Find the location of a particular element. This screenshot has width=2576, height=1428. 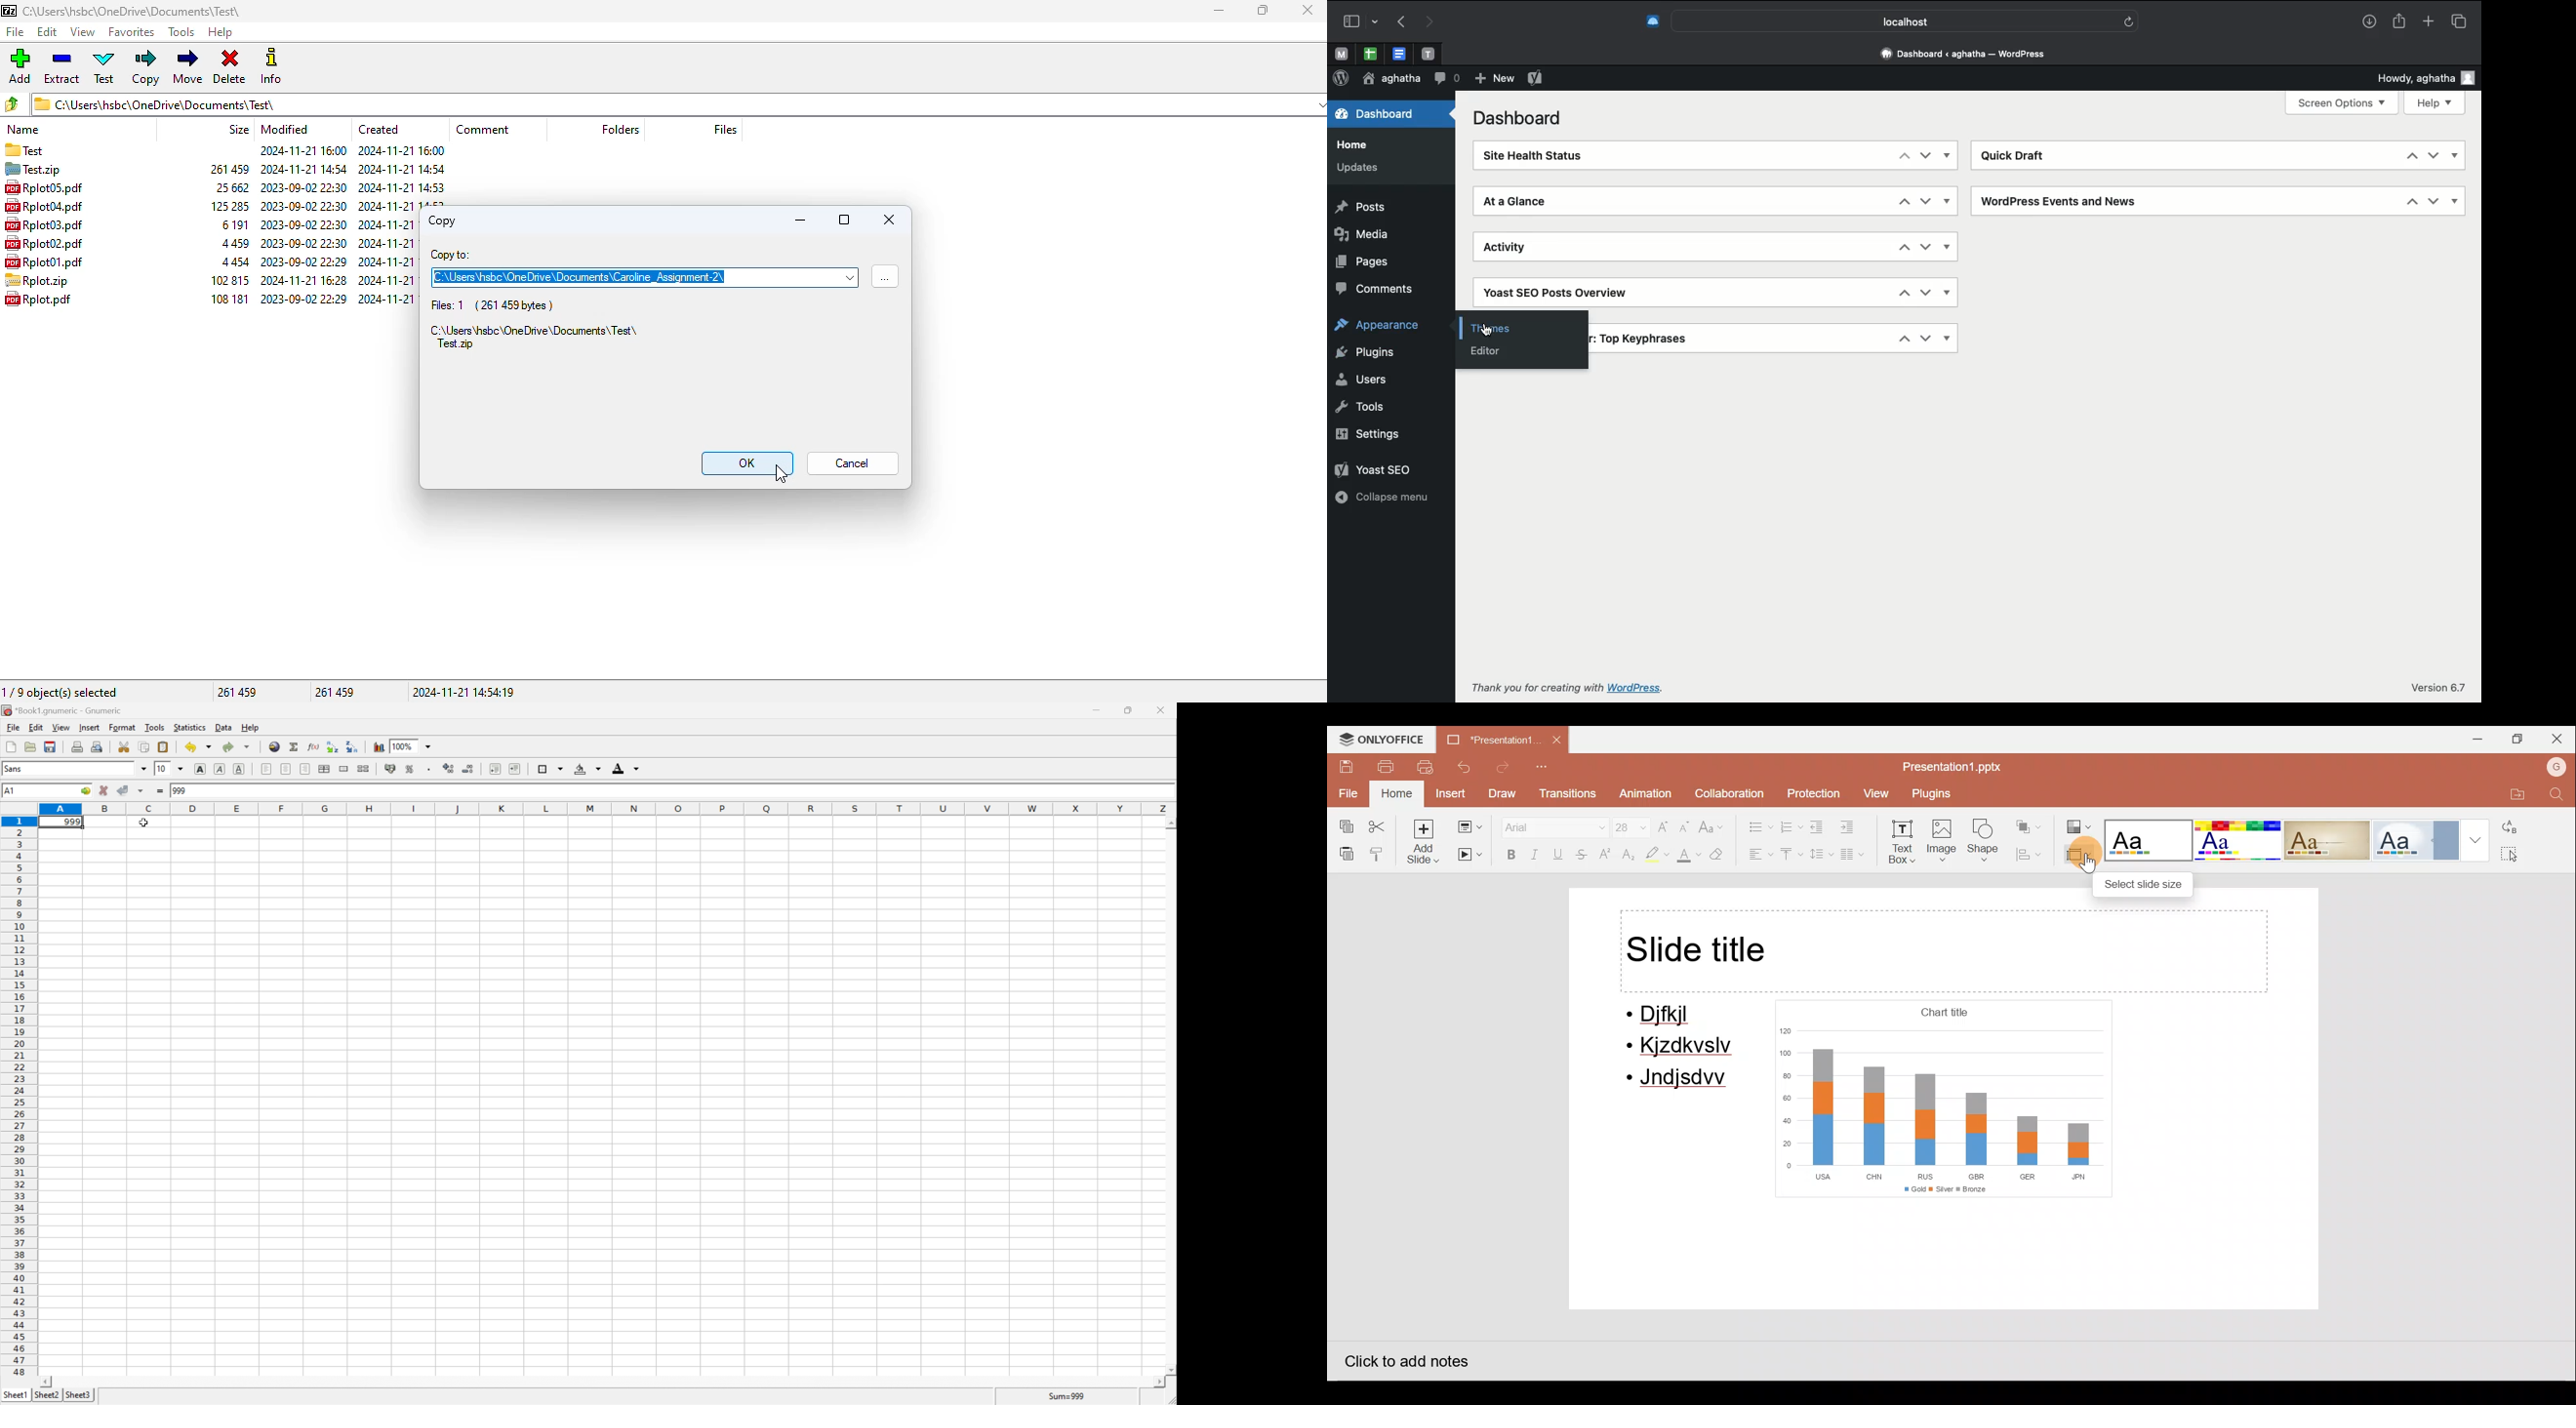

sum in current cell is located at coordinates (295, 747).